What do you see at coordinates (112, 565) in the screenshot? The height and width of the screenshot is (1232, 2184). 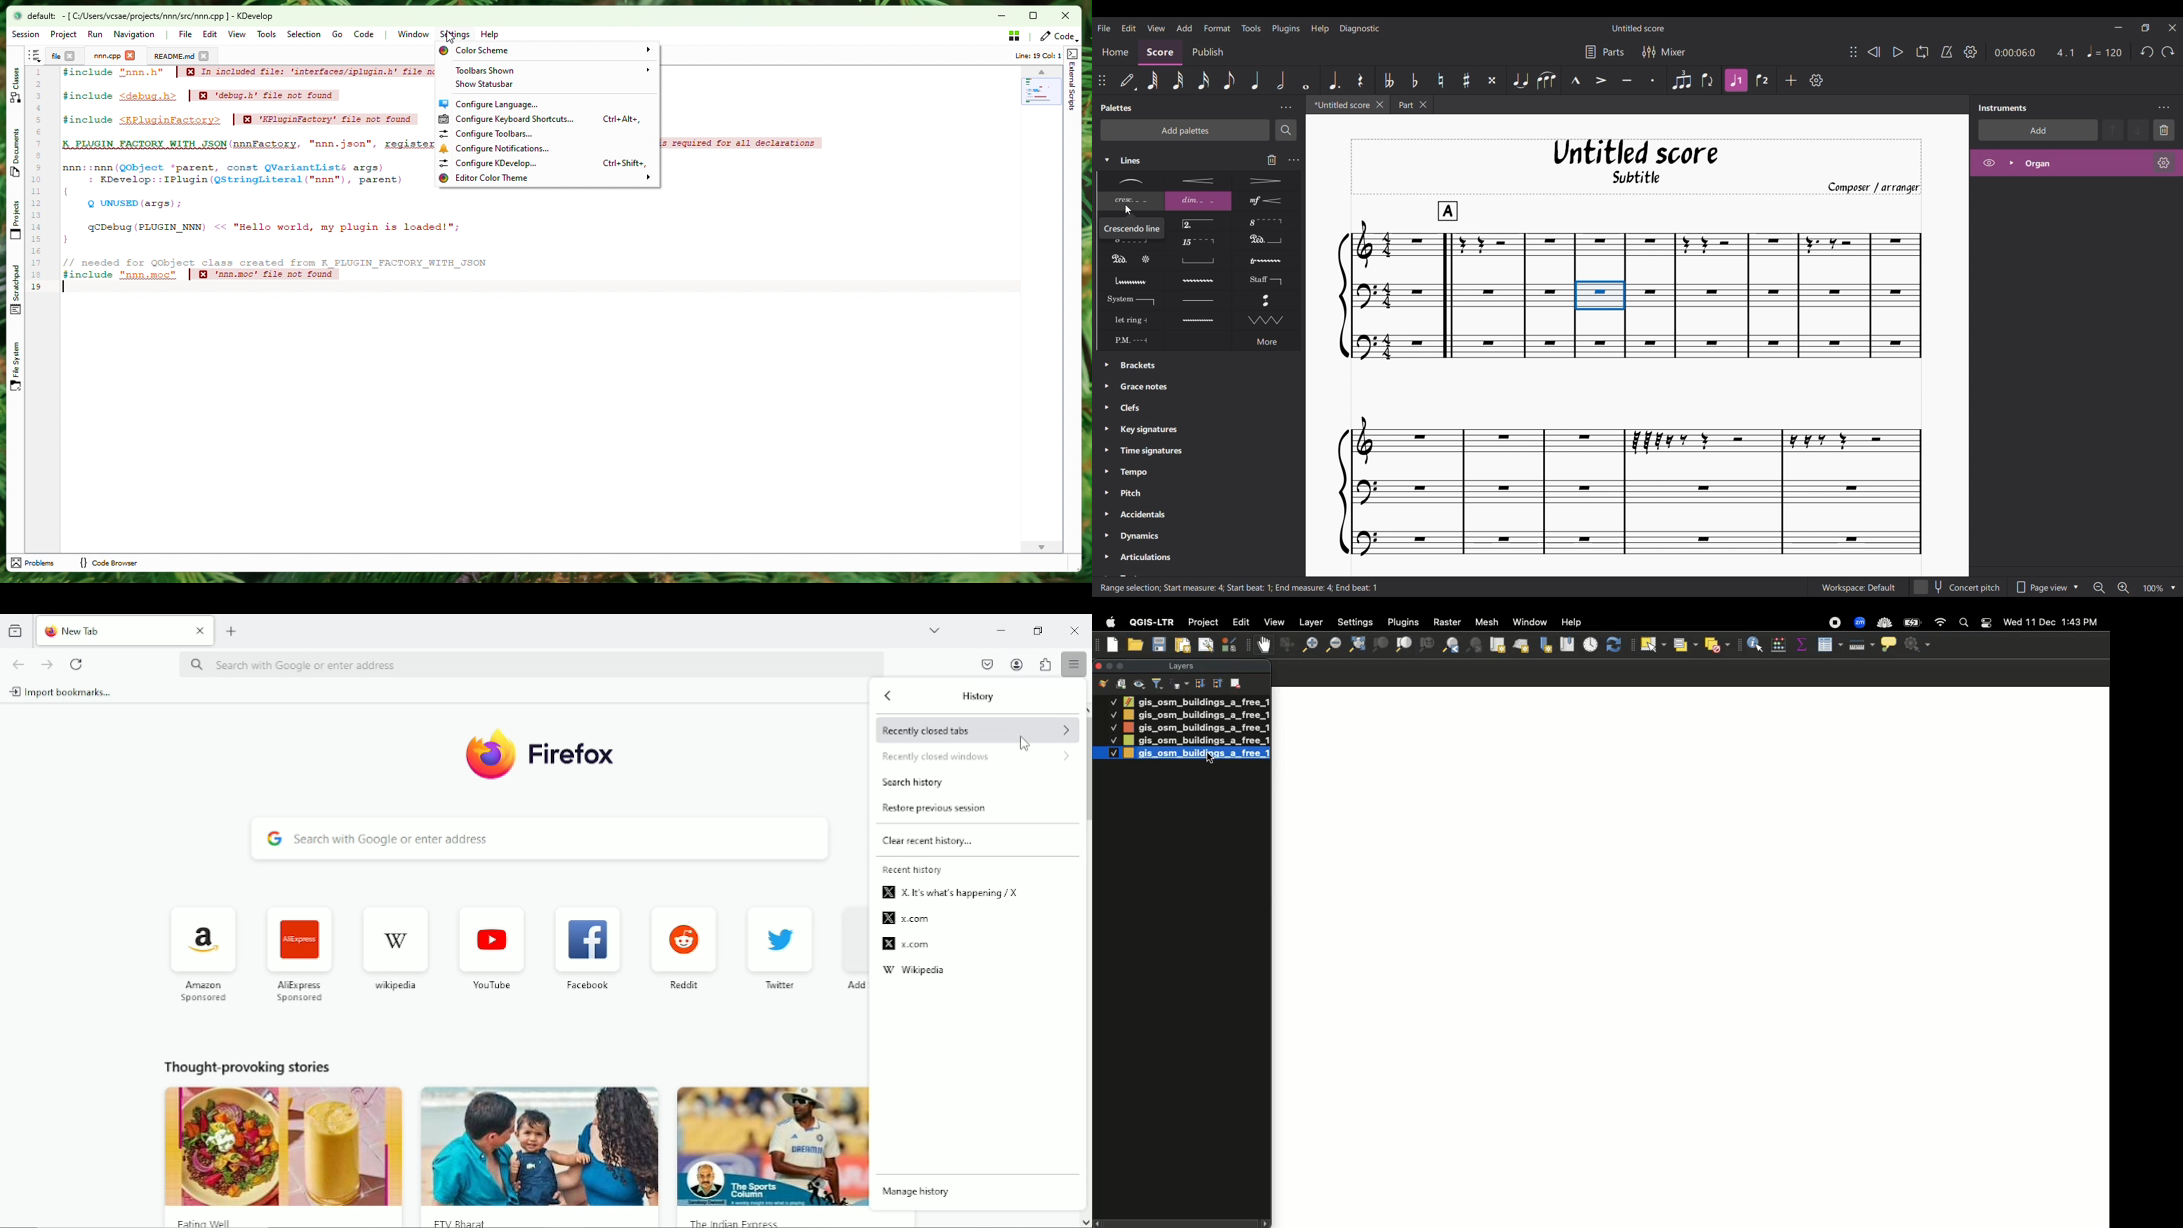 I see `code browser` at bounding box center [112, 565].